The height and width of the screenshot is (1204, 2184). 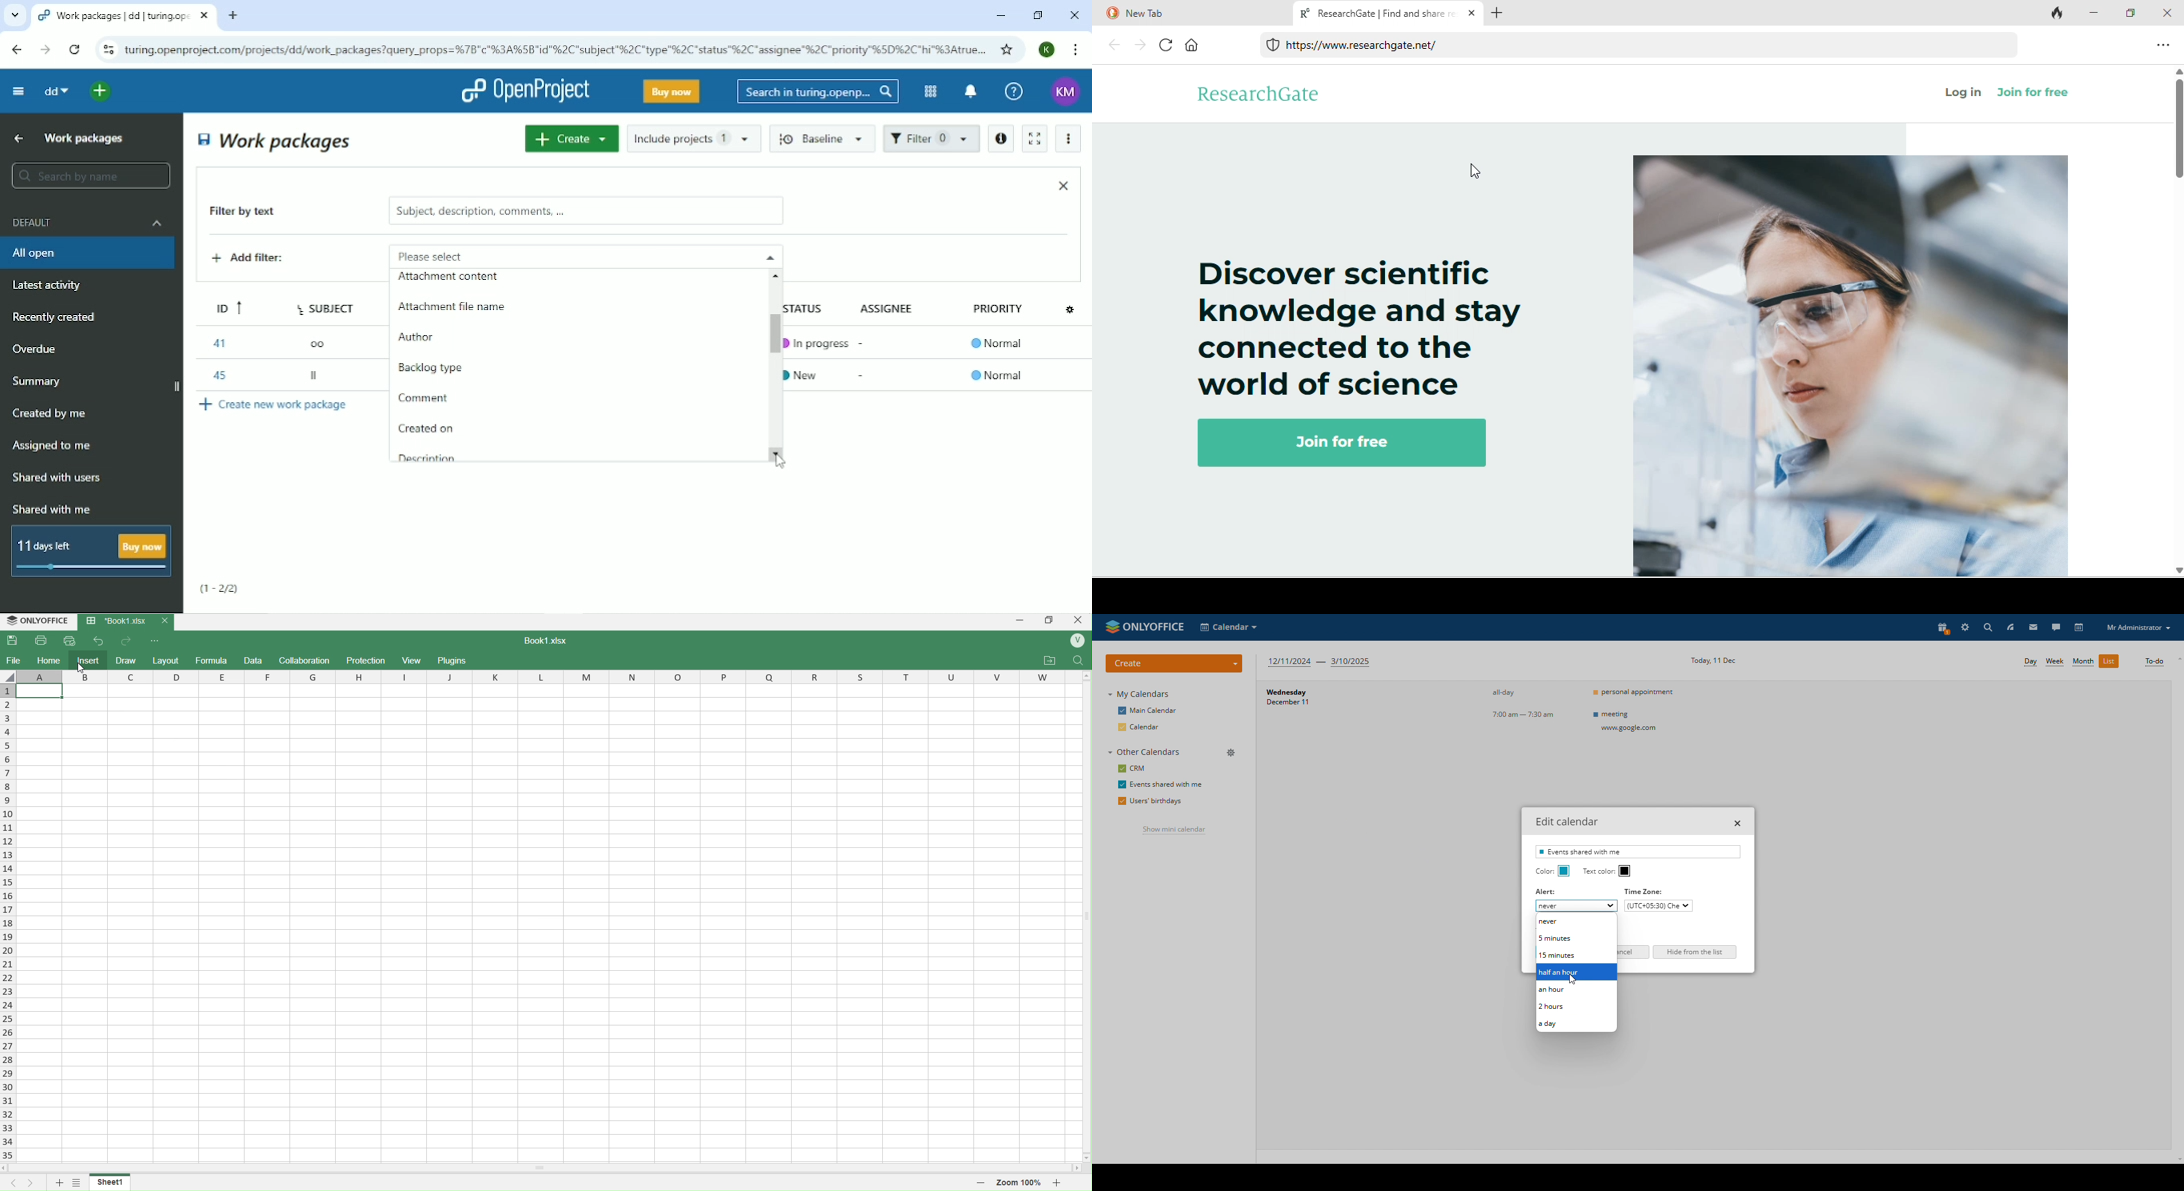 What do you see at coordinates (1321, 663) in the screenshot?
I see `next three months` at bounding box center [1321, 663].